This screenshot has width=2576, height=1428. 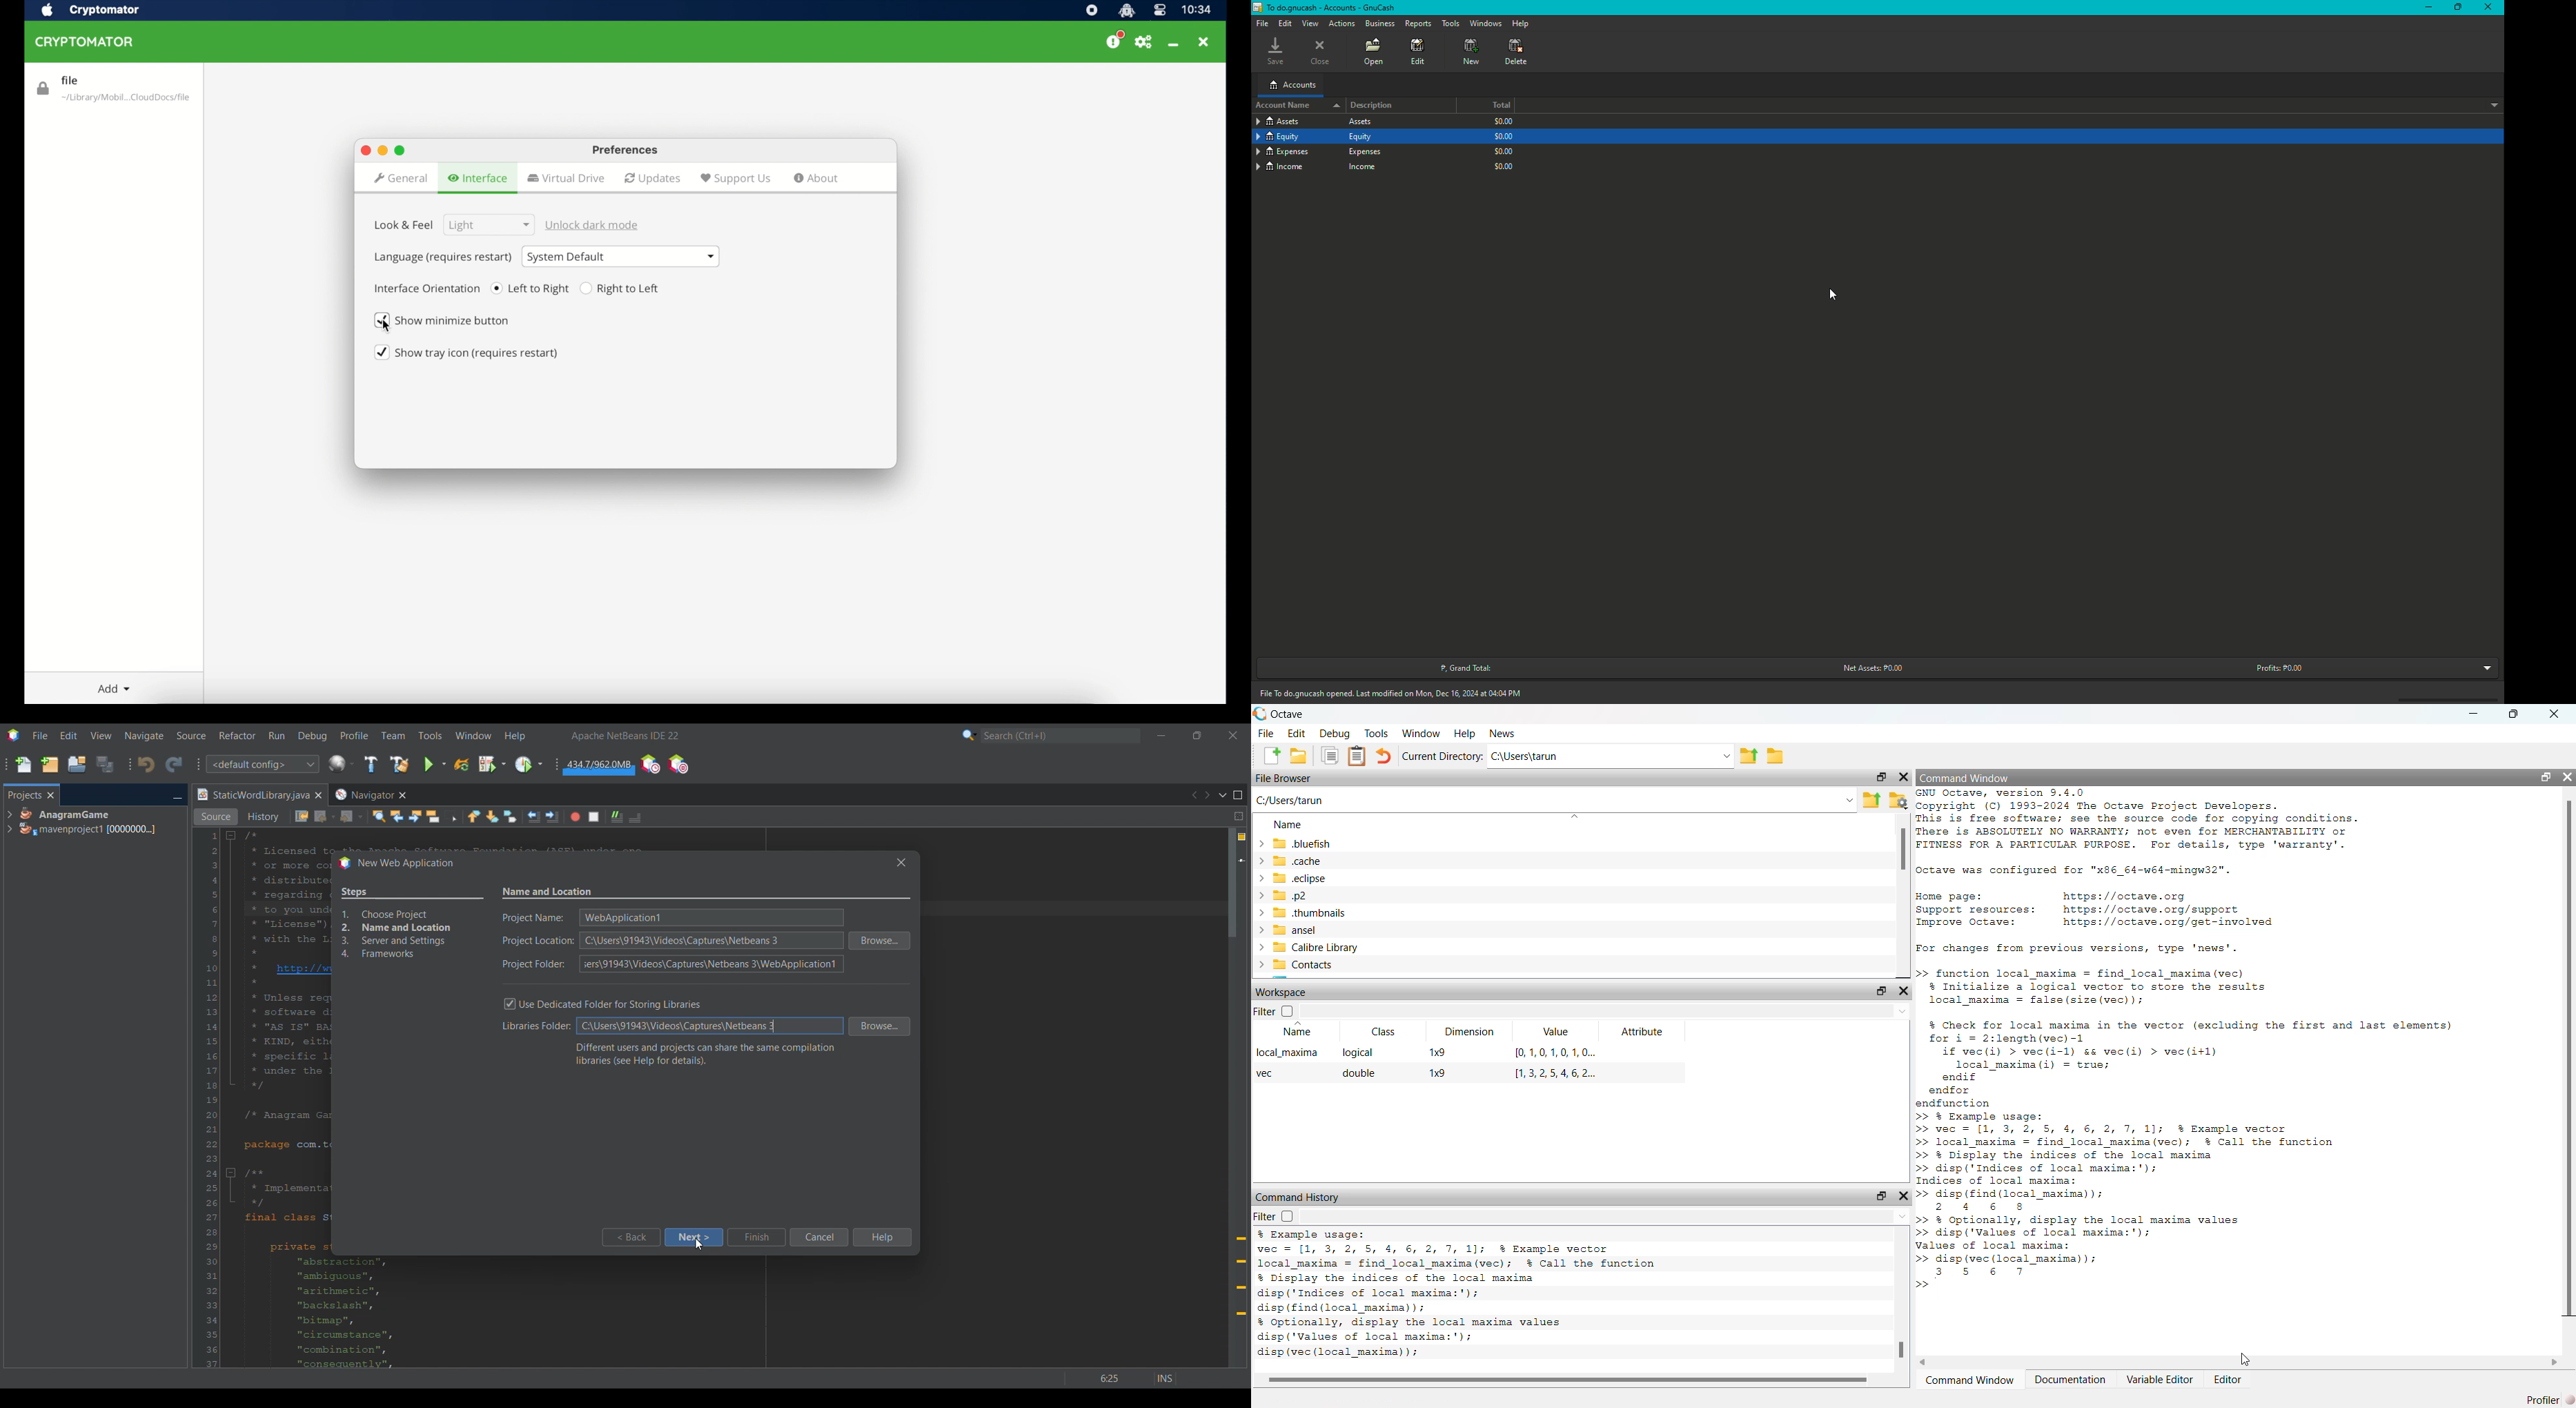 What do you see at coordinates (1384, 756) in the screenshot?
I see `Undo` at bounding box center [1384, 756].